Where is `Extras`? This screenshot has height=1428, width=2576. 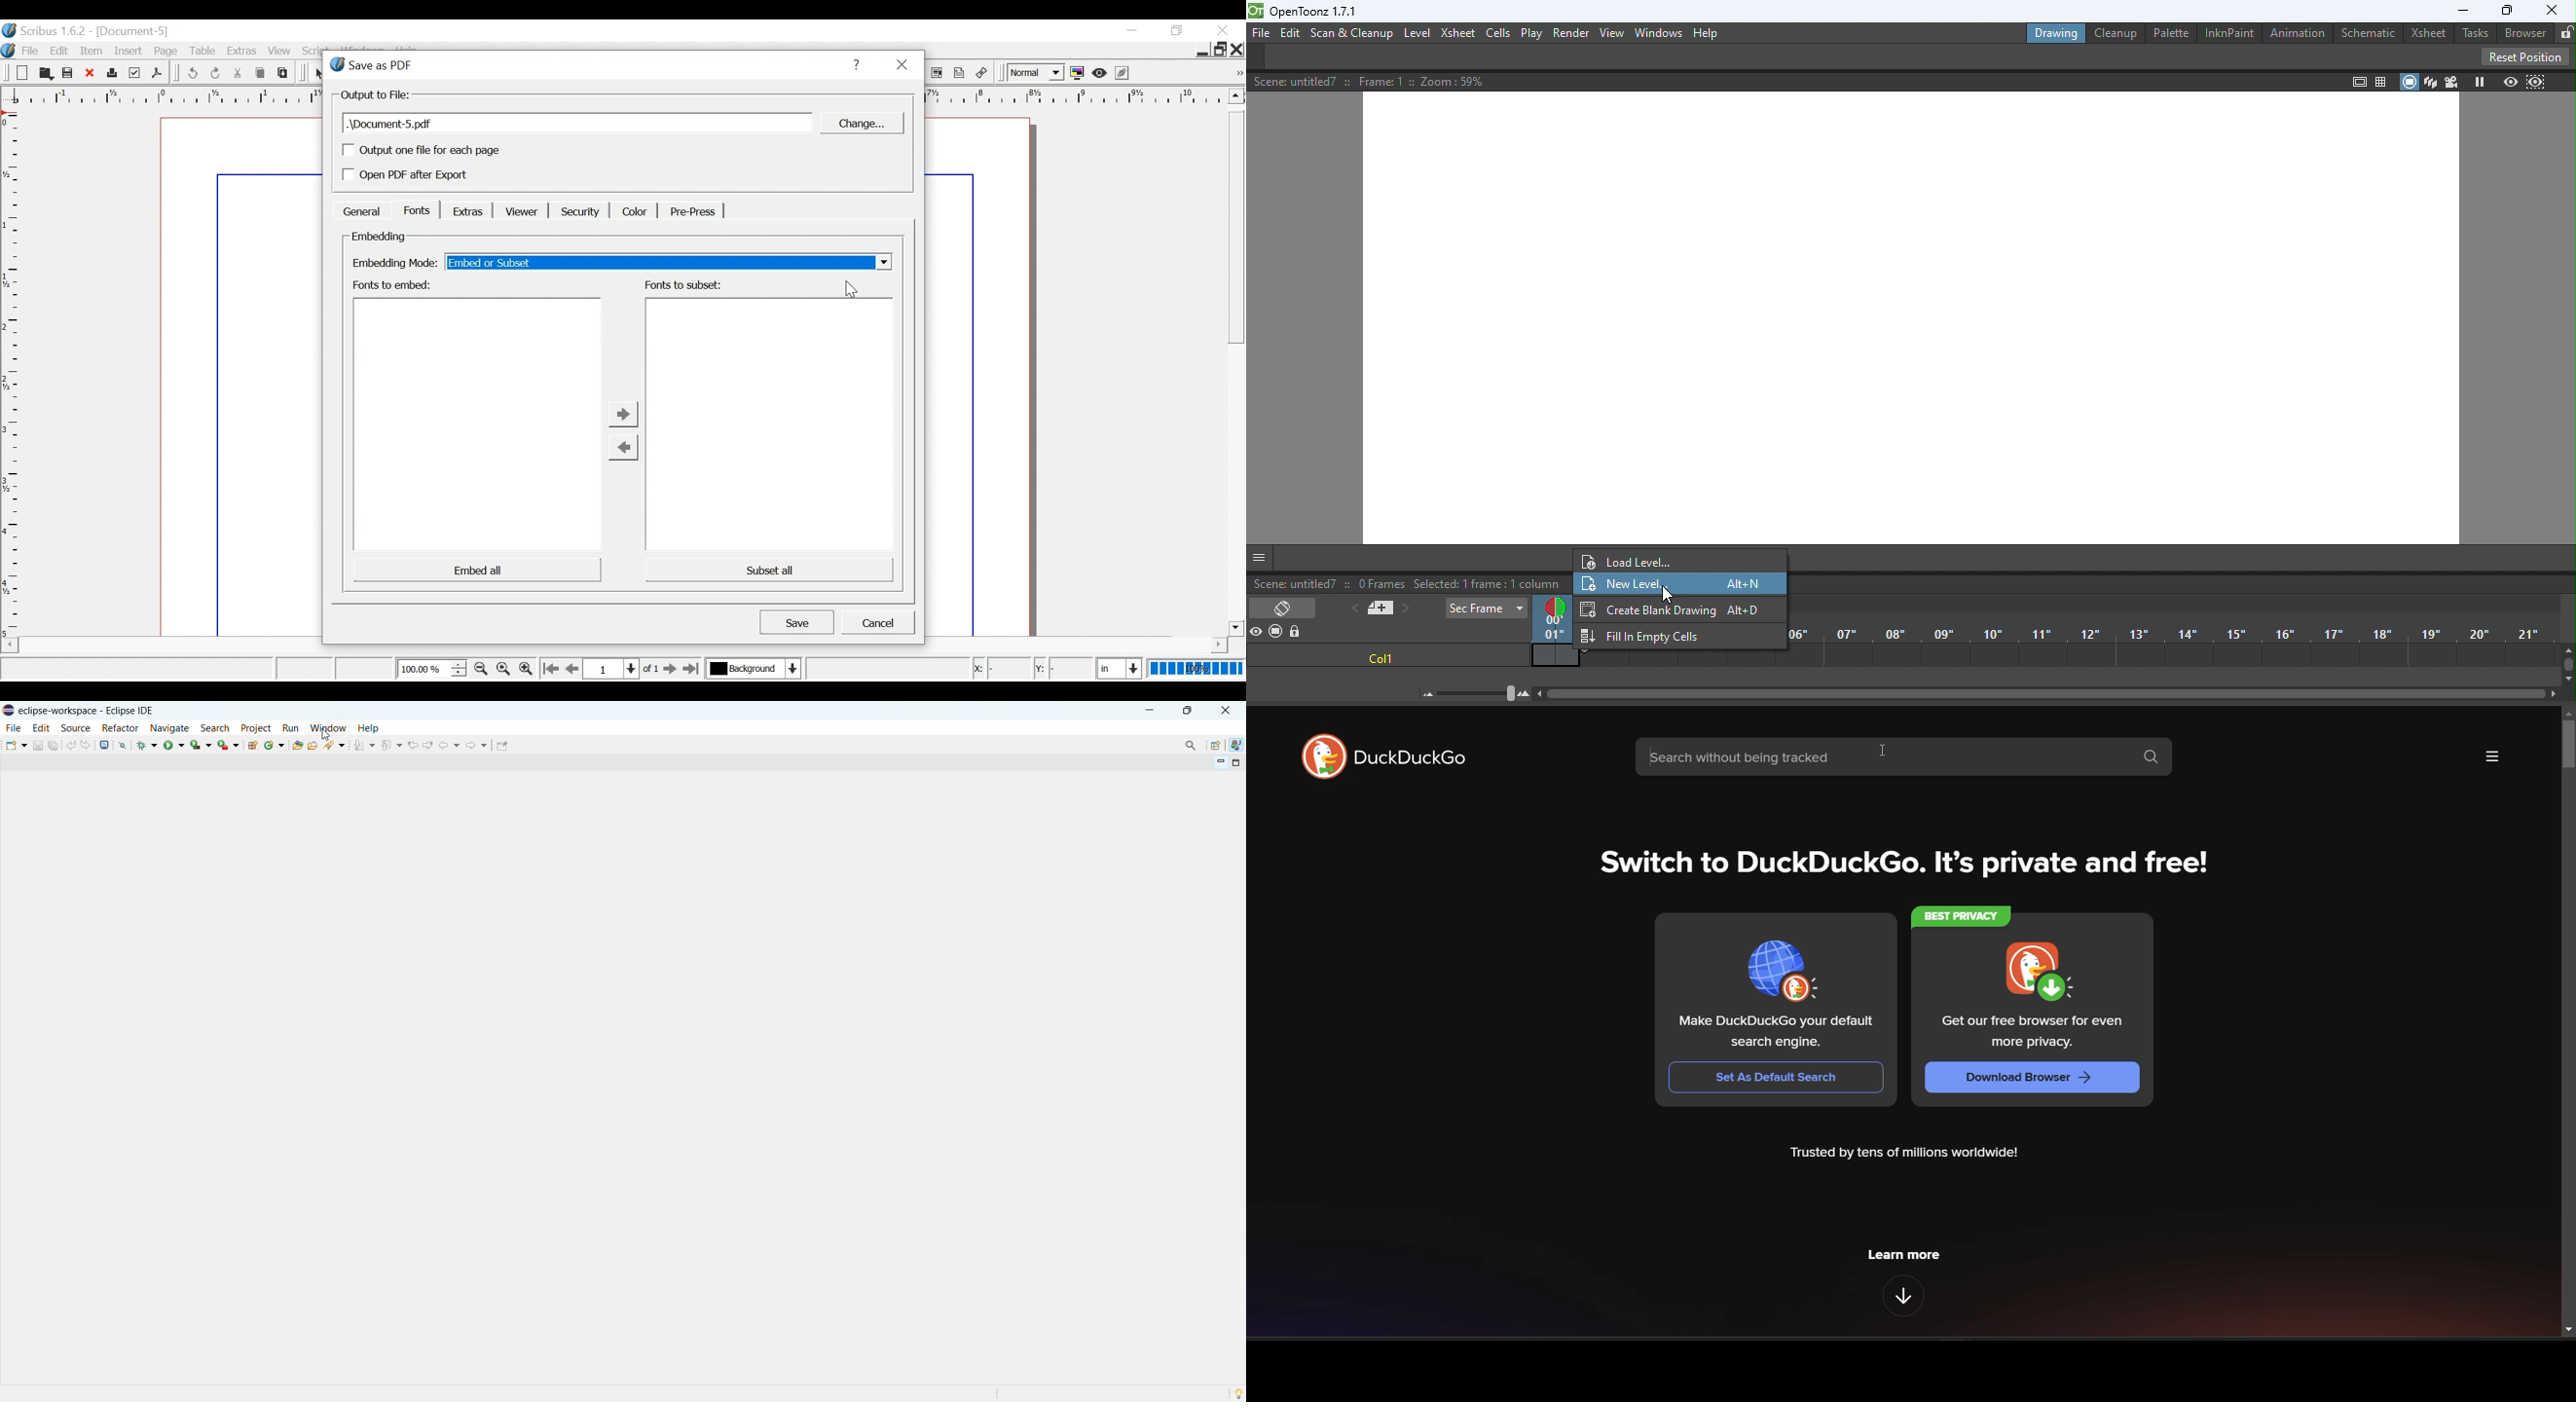
Extras is located at coordinates (242, 52).